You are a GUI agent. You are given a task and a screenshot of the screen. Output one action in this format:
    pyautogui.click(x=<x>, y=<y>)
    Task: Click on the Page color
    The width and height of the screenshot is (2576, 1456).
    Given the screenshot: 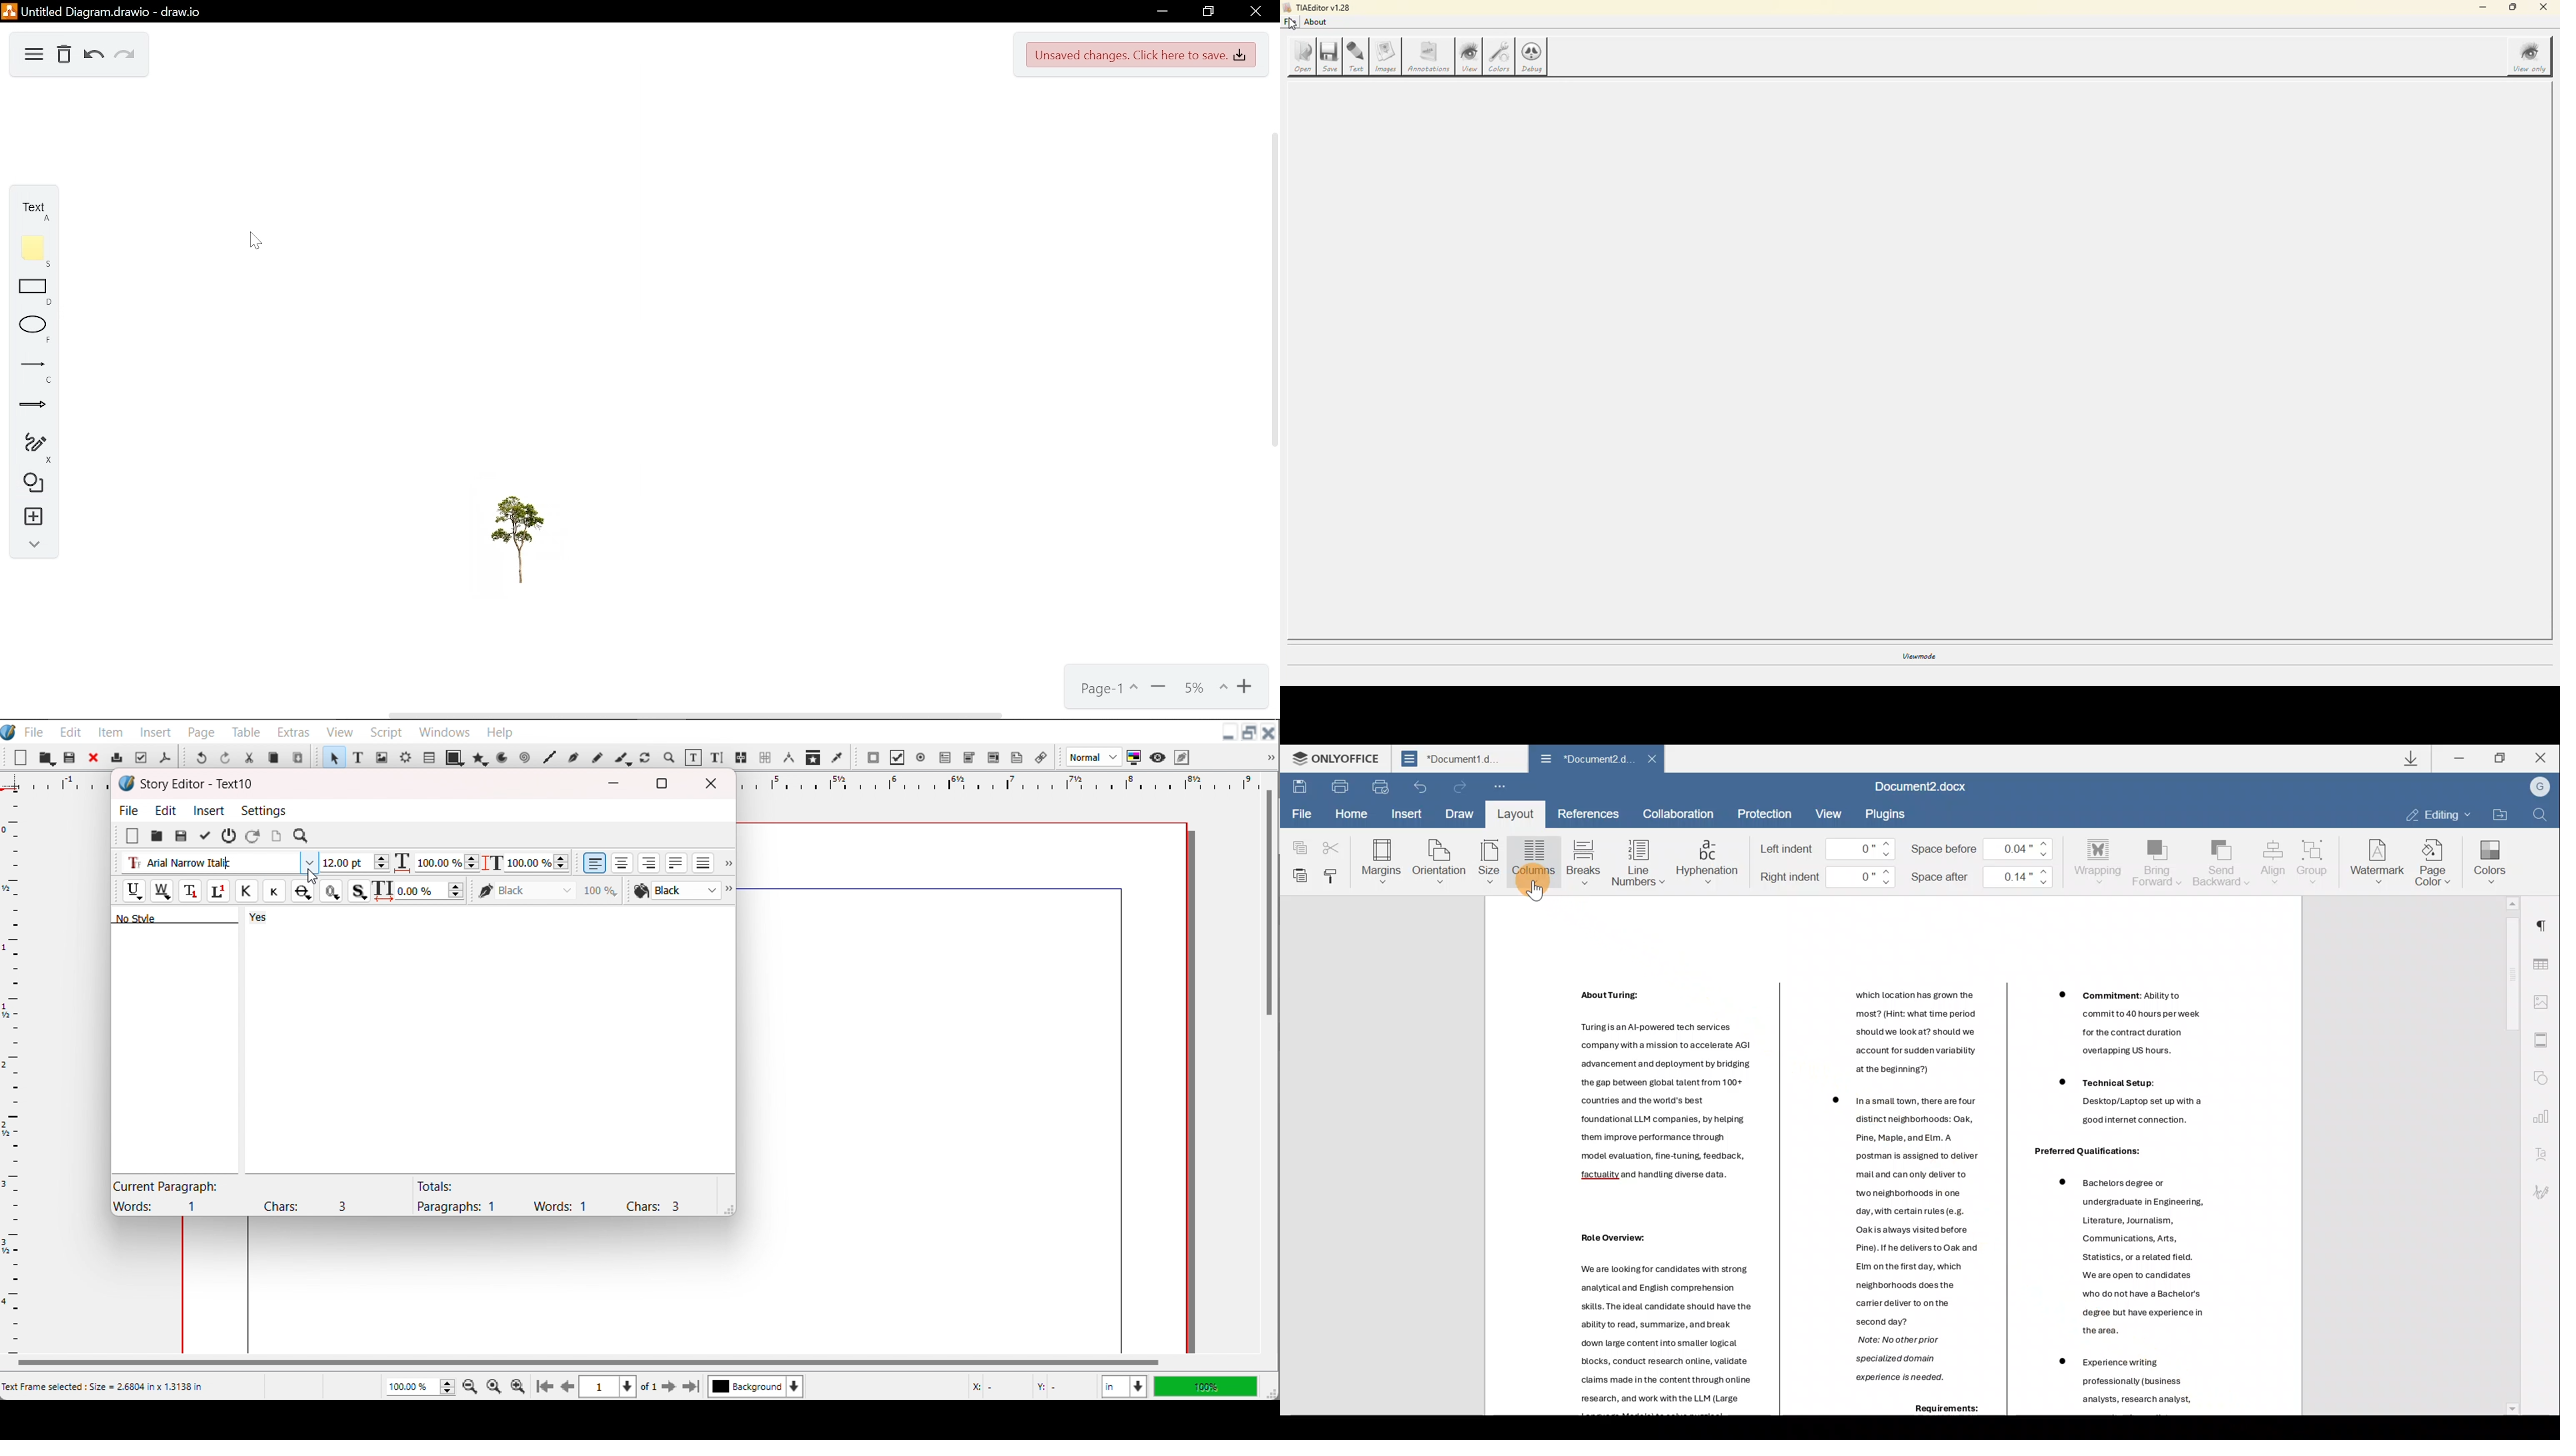 What is the action you would take?
    pyautogui.click(x=2436, y=860)
    